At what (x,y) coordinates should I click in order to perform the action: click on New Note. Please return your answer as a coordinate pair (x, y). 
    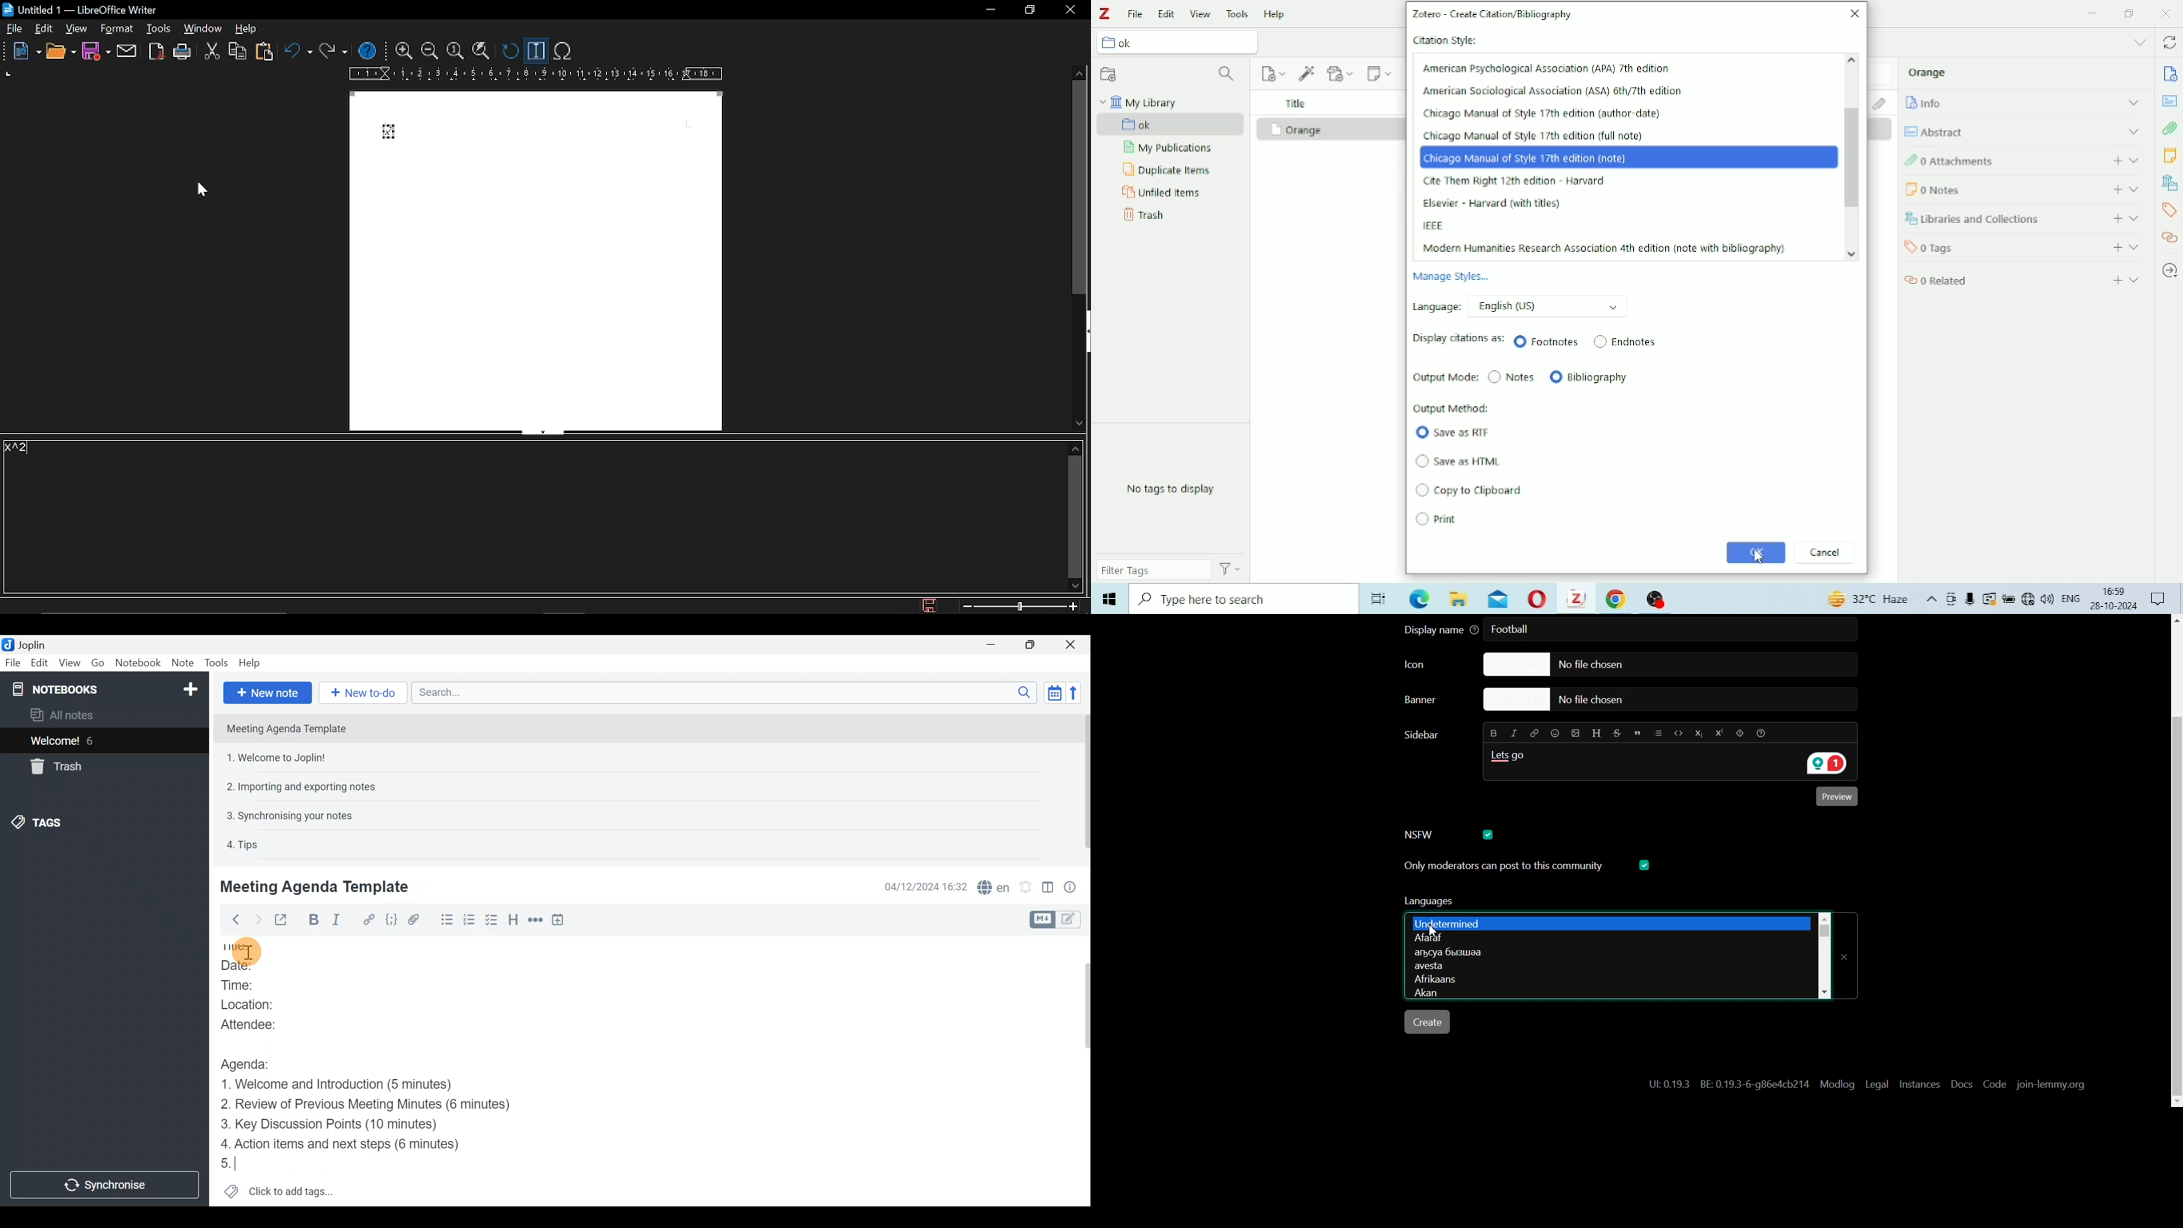
    Looking at the image, I should click on (1380, 73).